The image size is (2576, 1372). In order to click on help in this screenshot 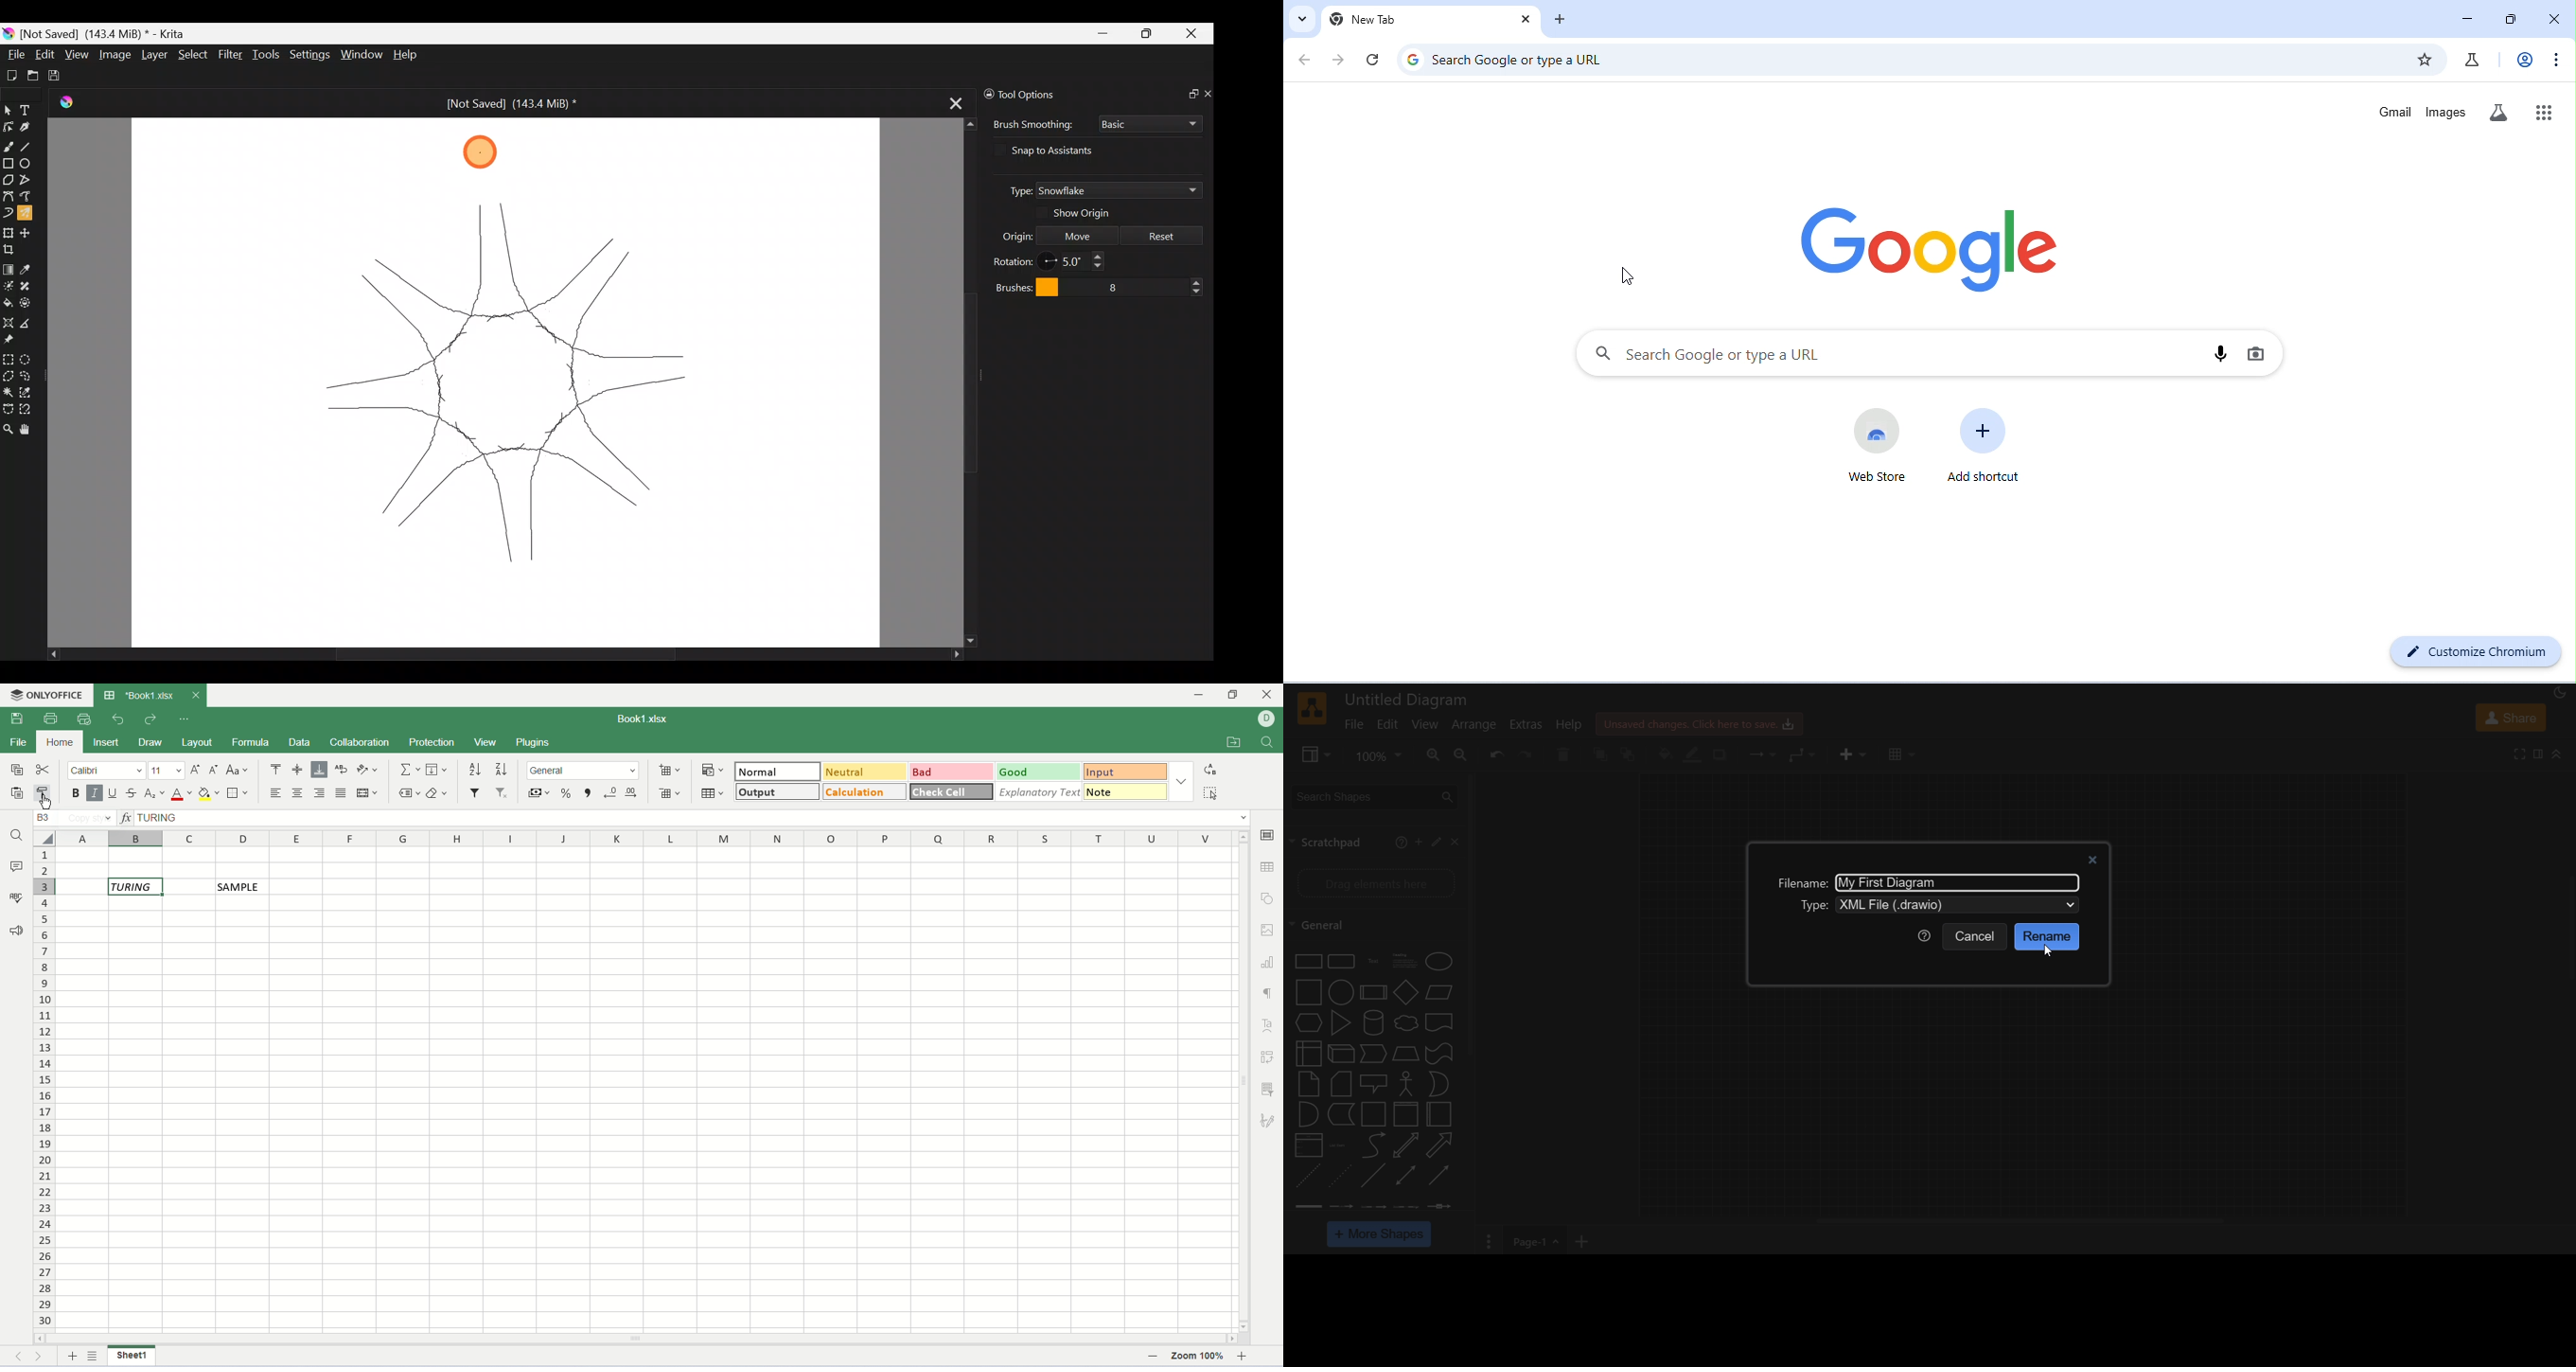, I will do `click(1569, 725)`.